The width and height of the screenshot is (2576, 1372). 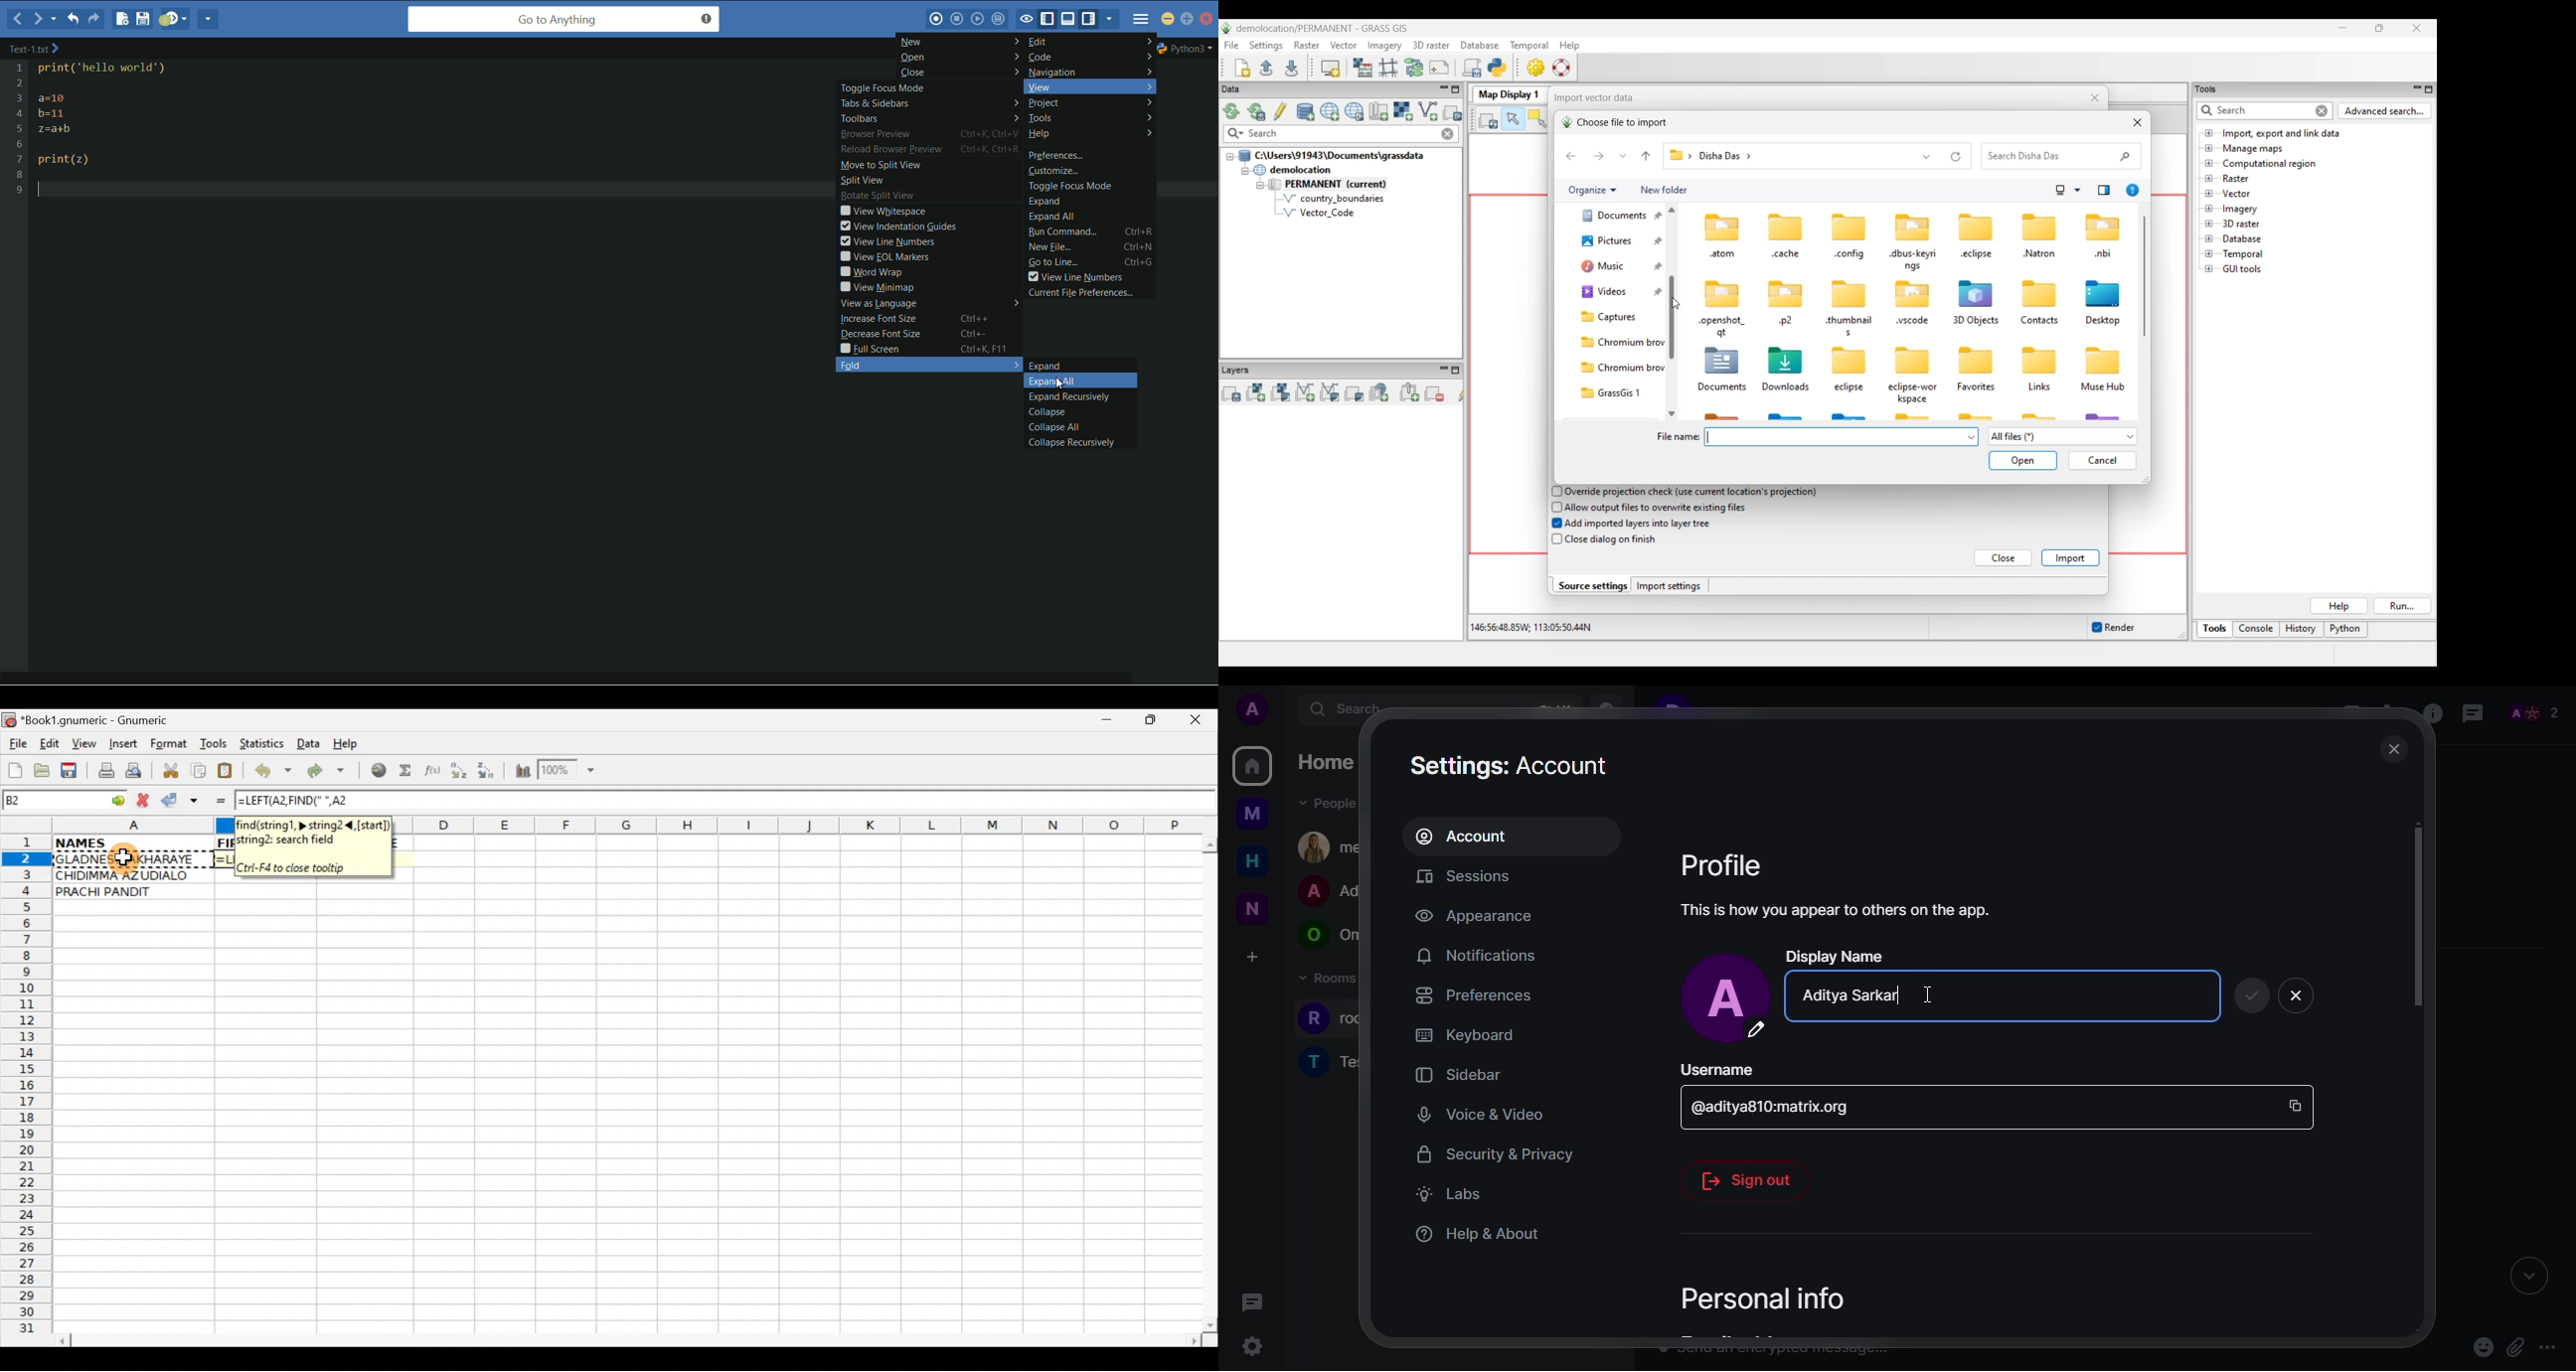 What do you see at coordinates (989, 348) in the screenshot?
I see `Ctrl+K, F11` at bounding box center [989, 348].